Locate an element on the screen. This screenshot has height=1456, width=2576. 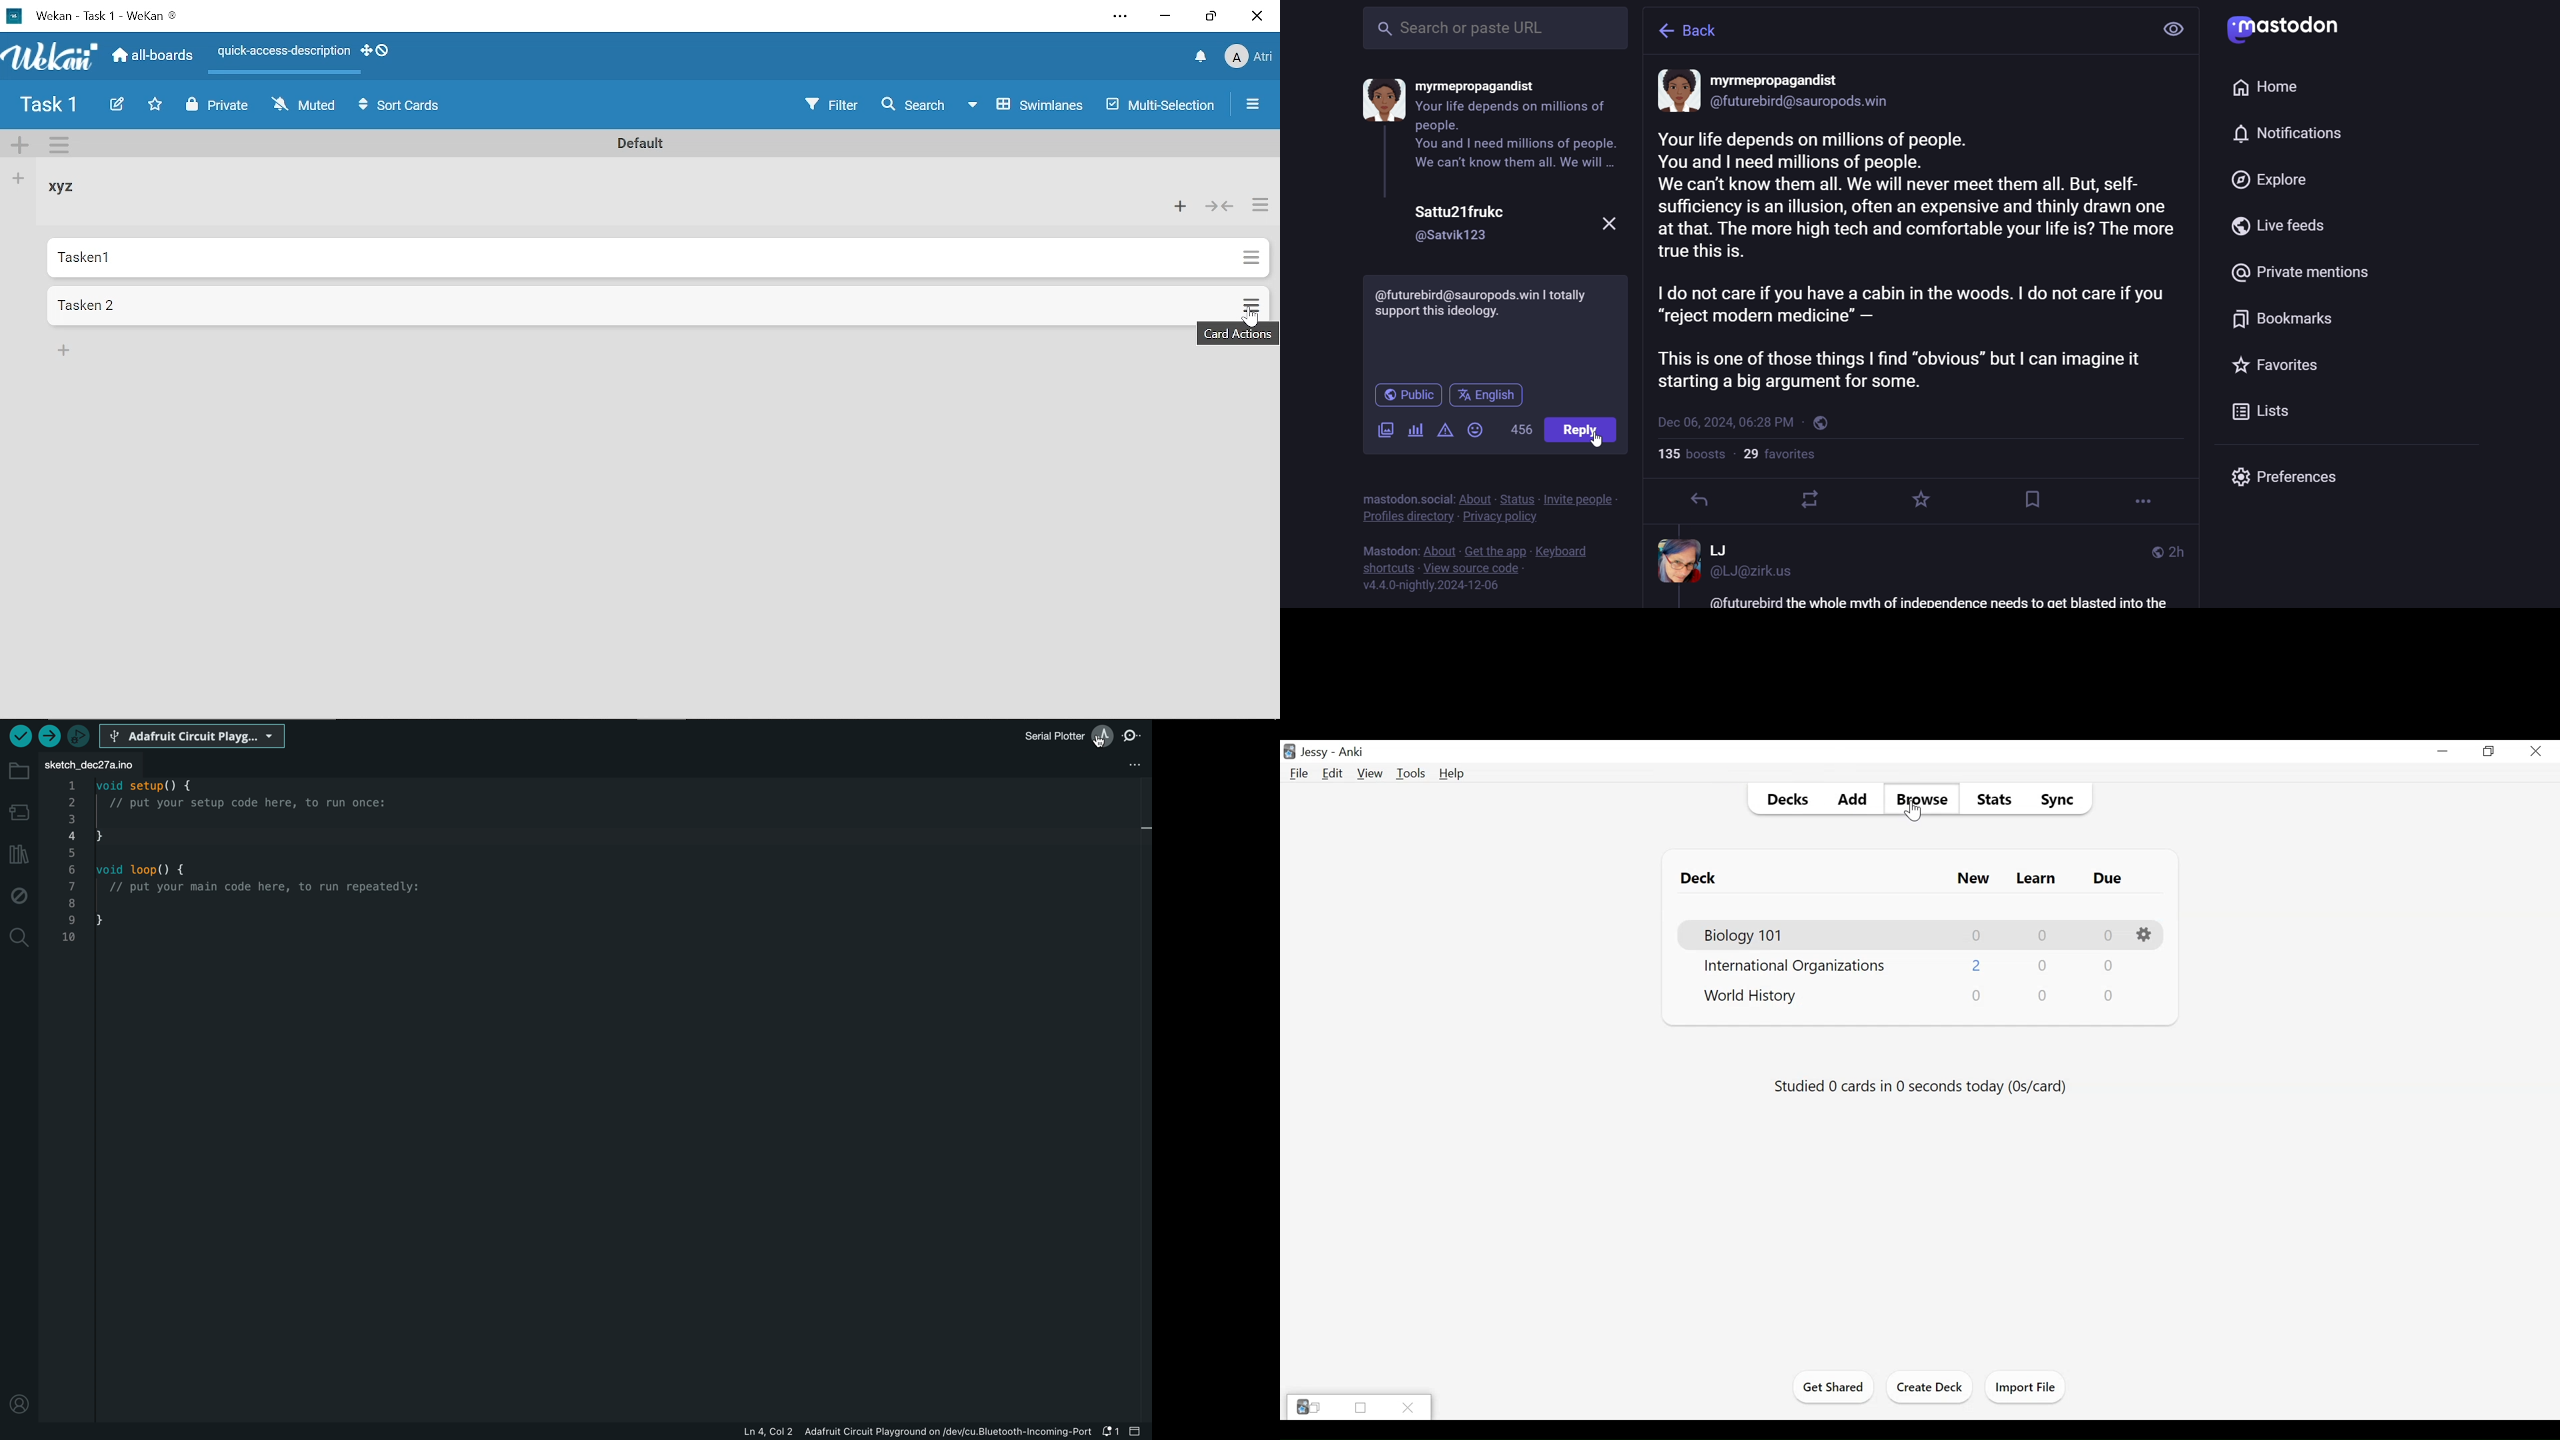
Tools is located at coordinates (1411, 774).